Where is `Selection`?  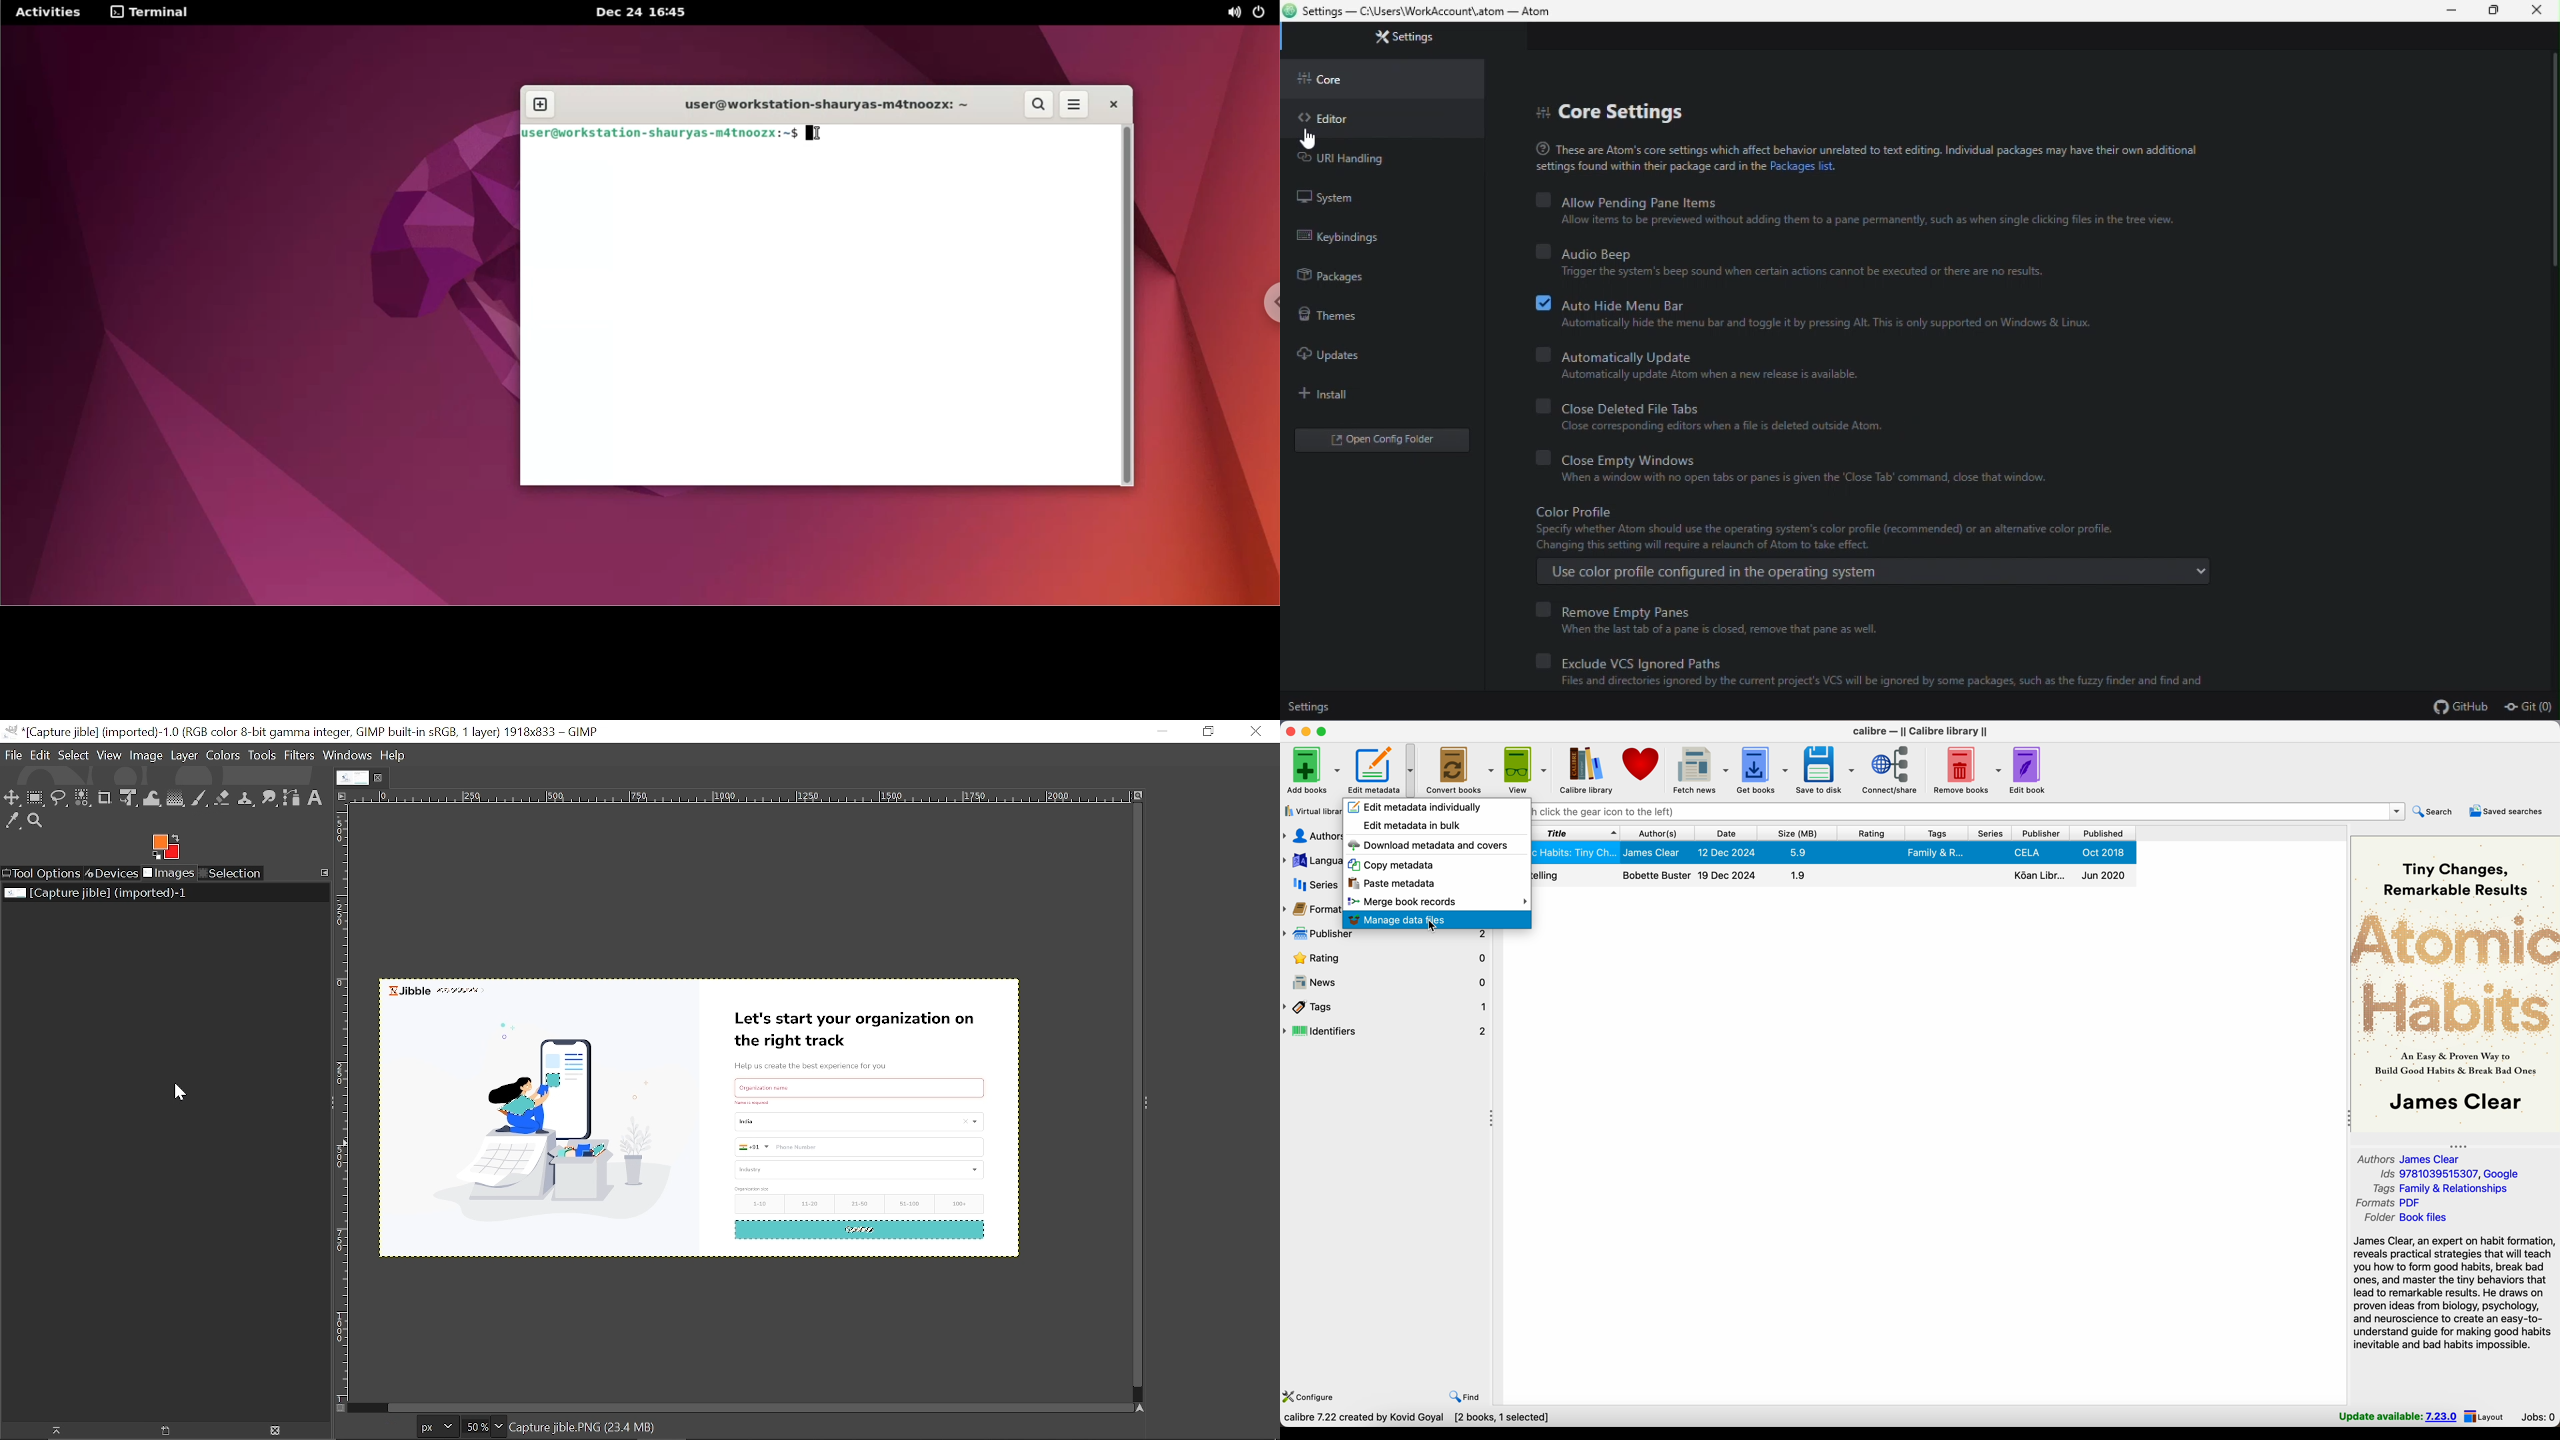 Selection is located at coordinates (232, 873).